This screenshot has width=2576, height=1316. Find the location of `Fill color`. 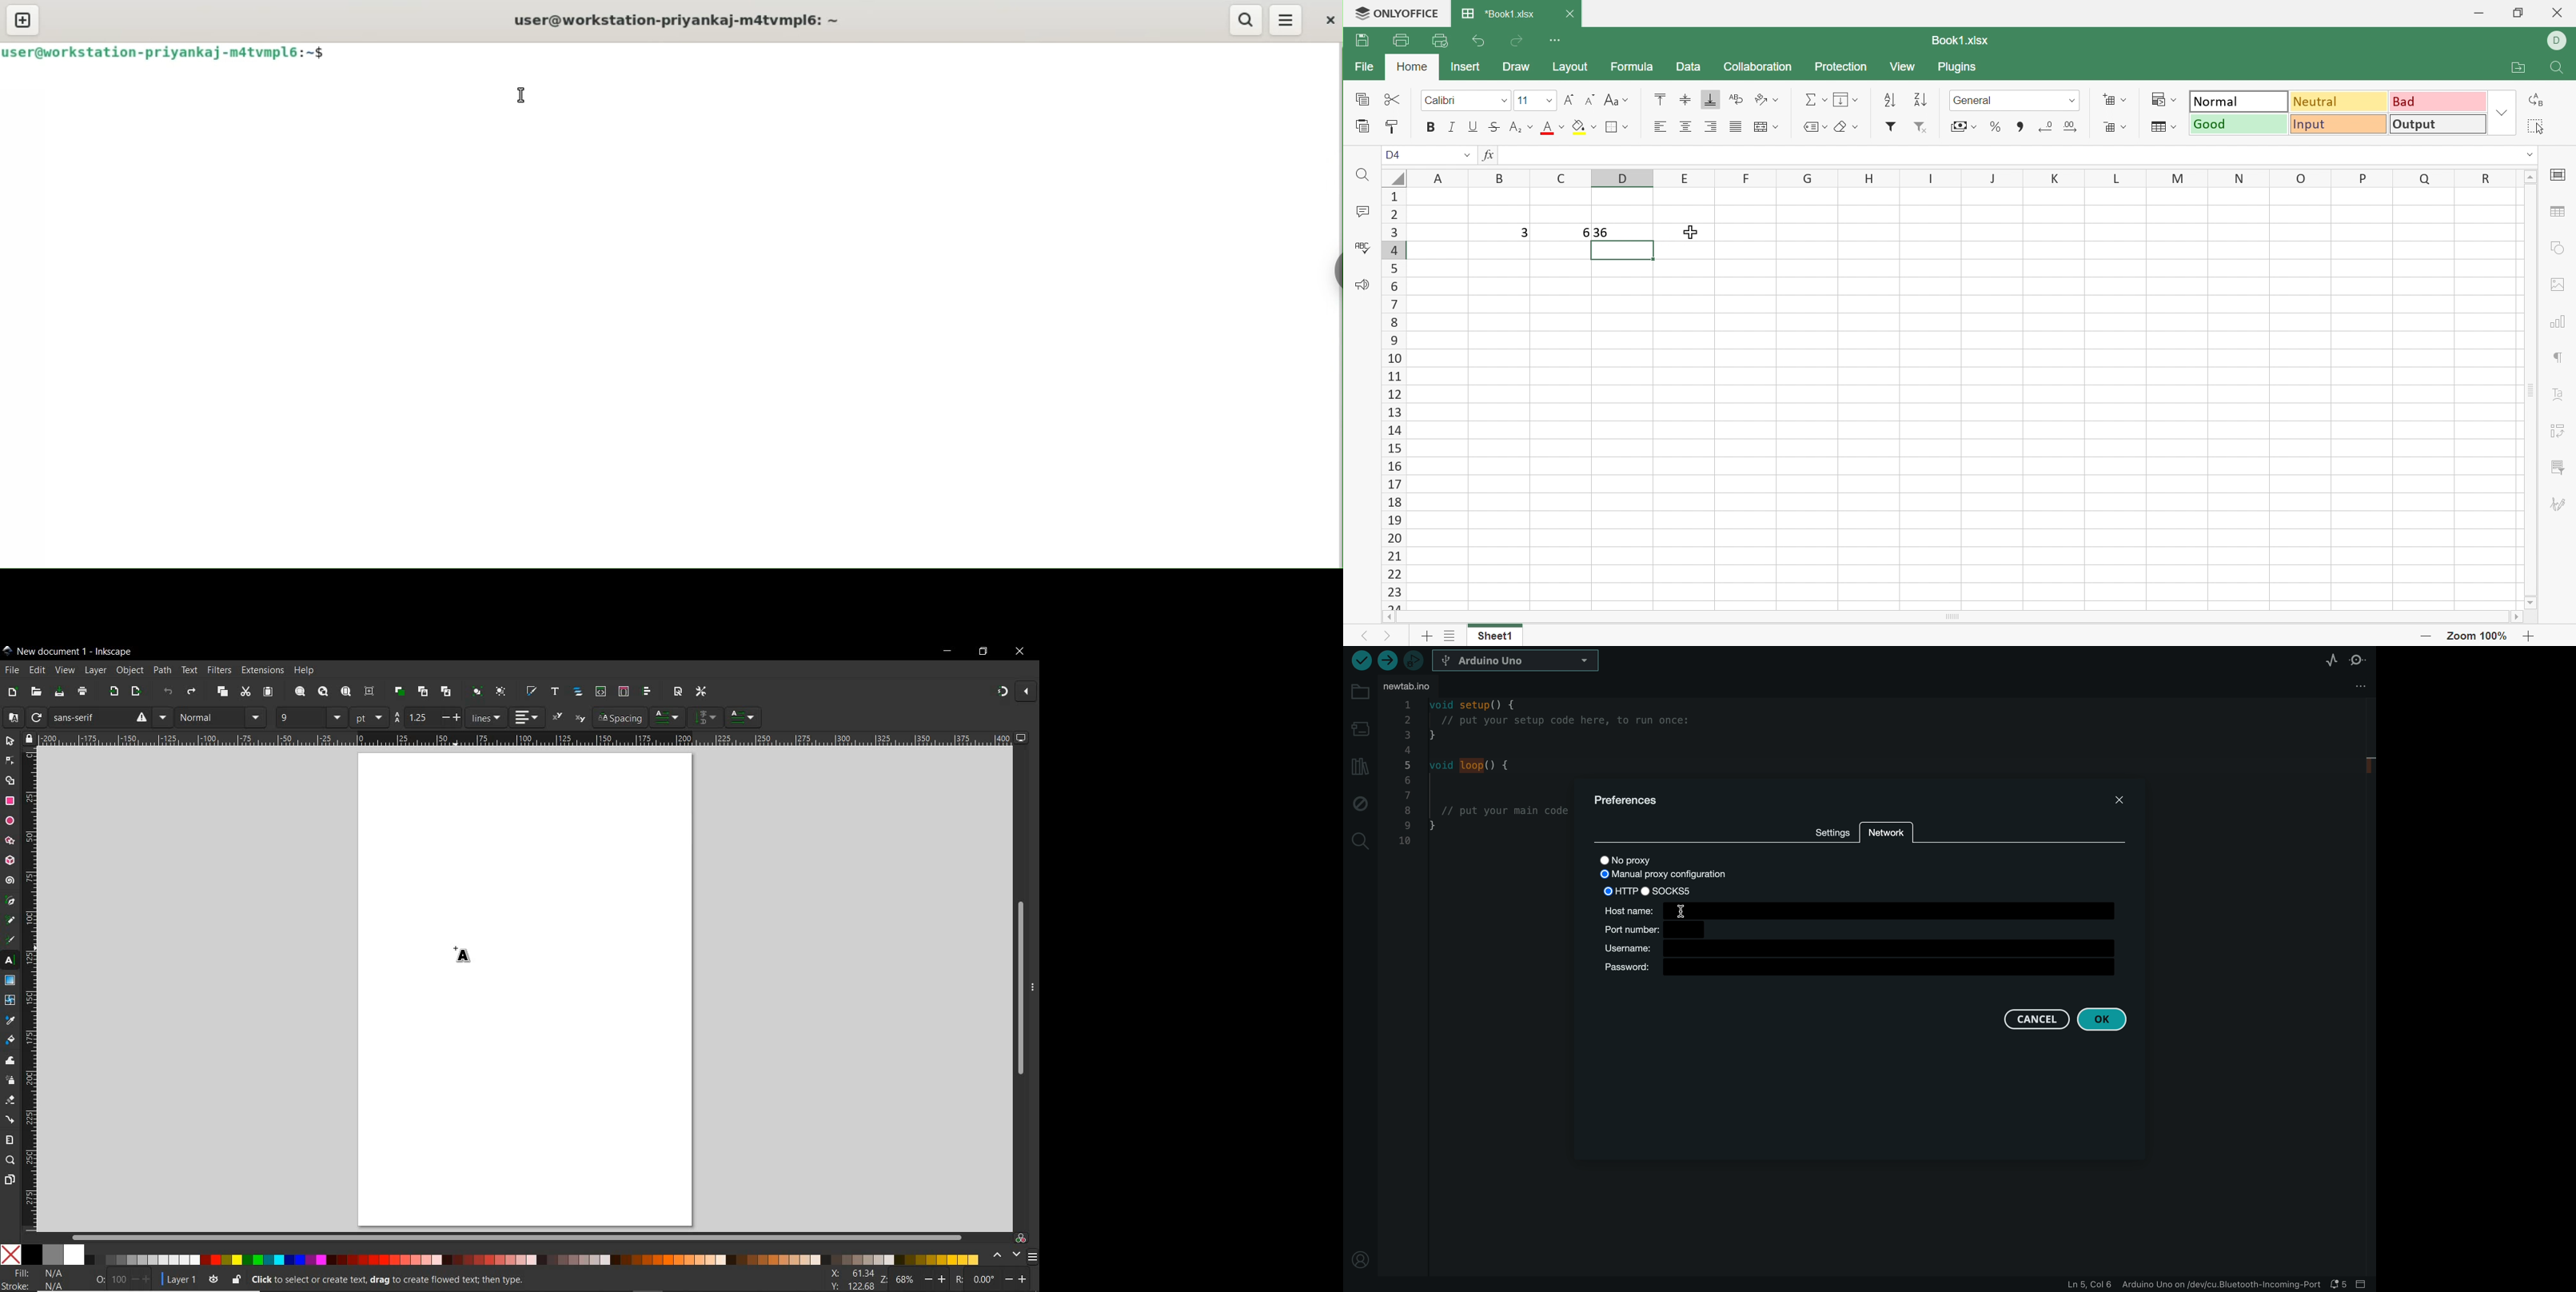

Fill color is located at coordinates (1584, 127).